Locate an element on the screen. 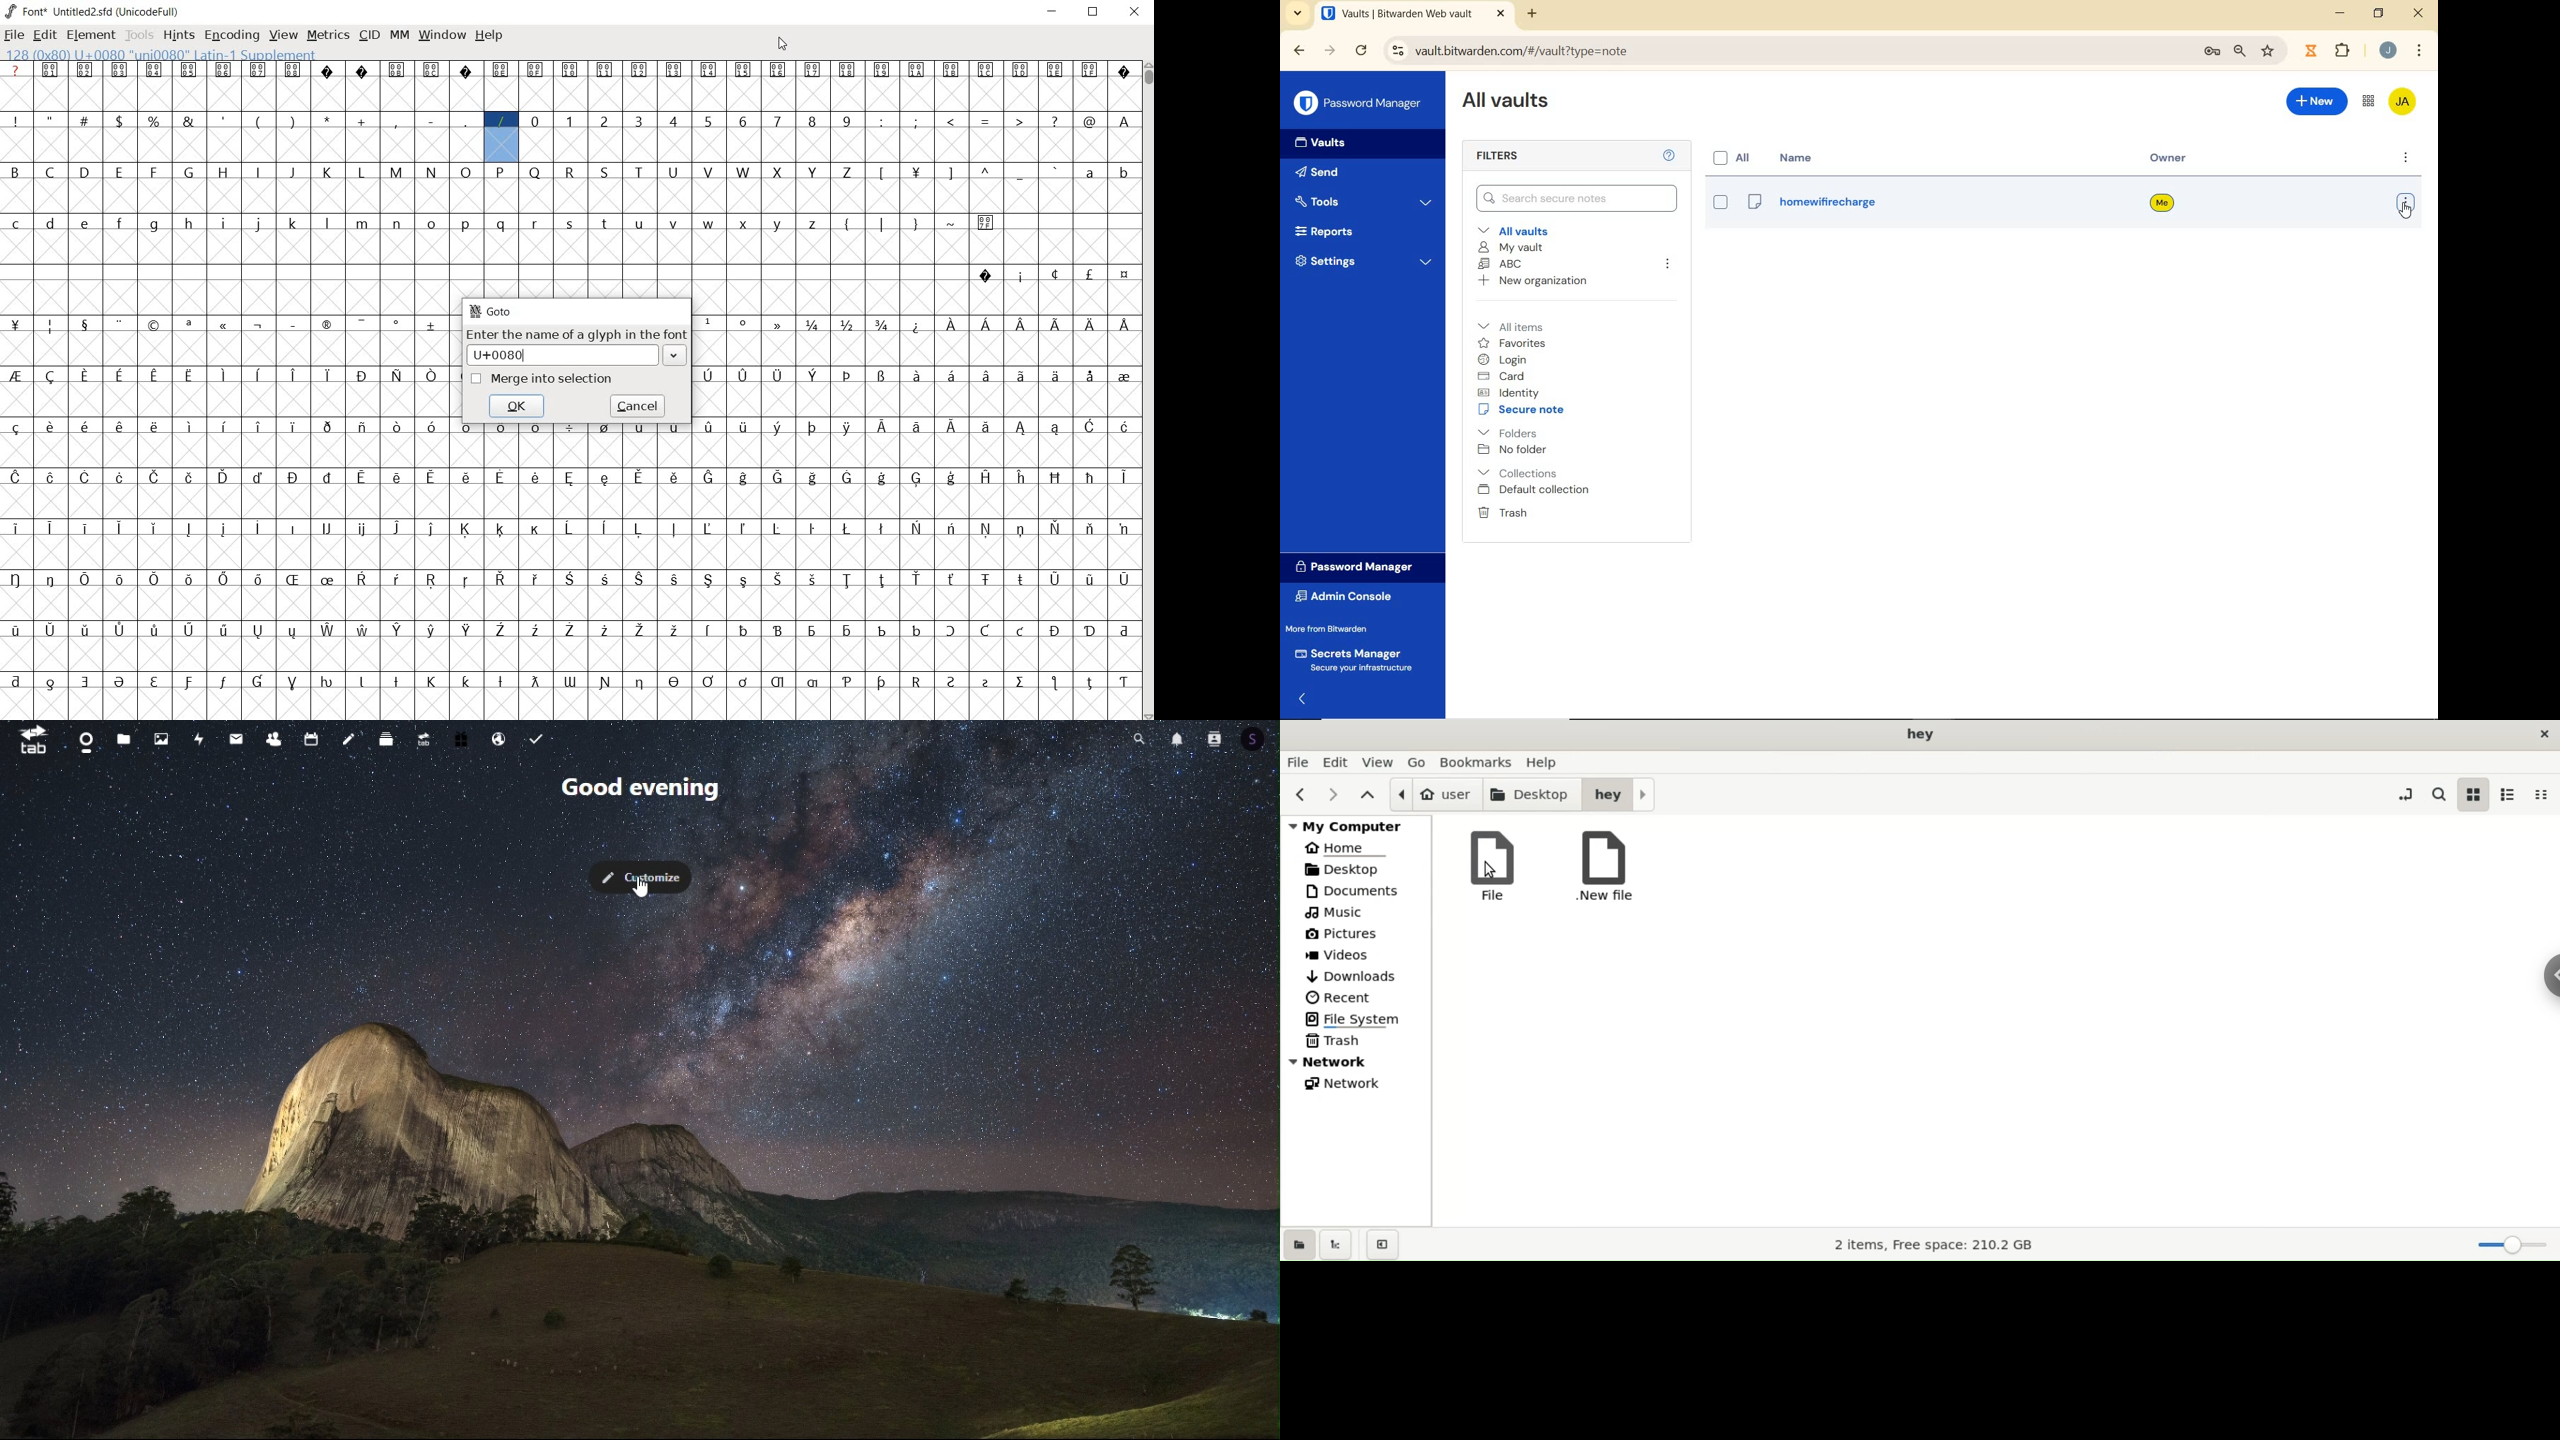  glyph is located at coordinates (916, 225).